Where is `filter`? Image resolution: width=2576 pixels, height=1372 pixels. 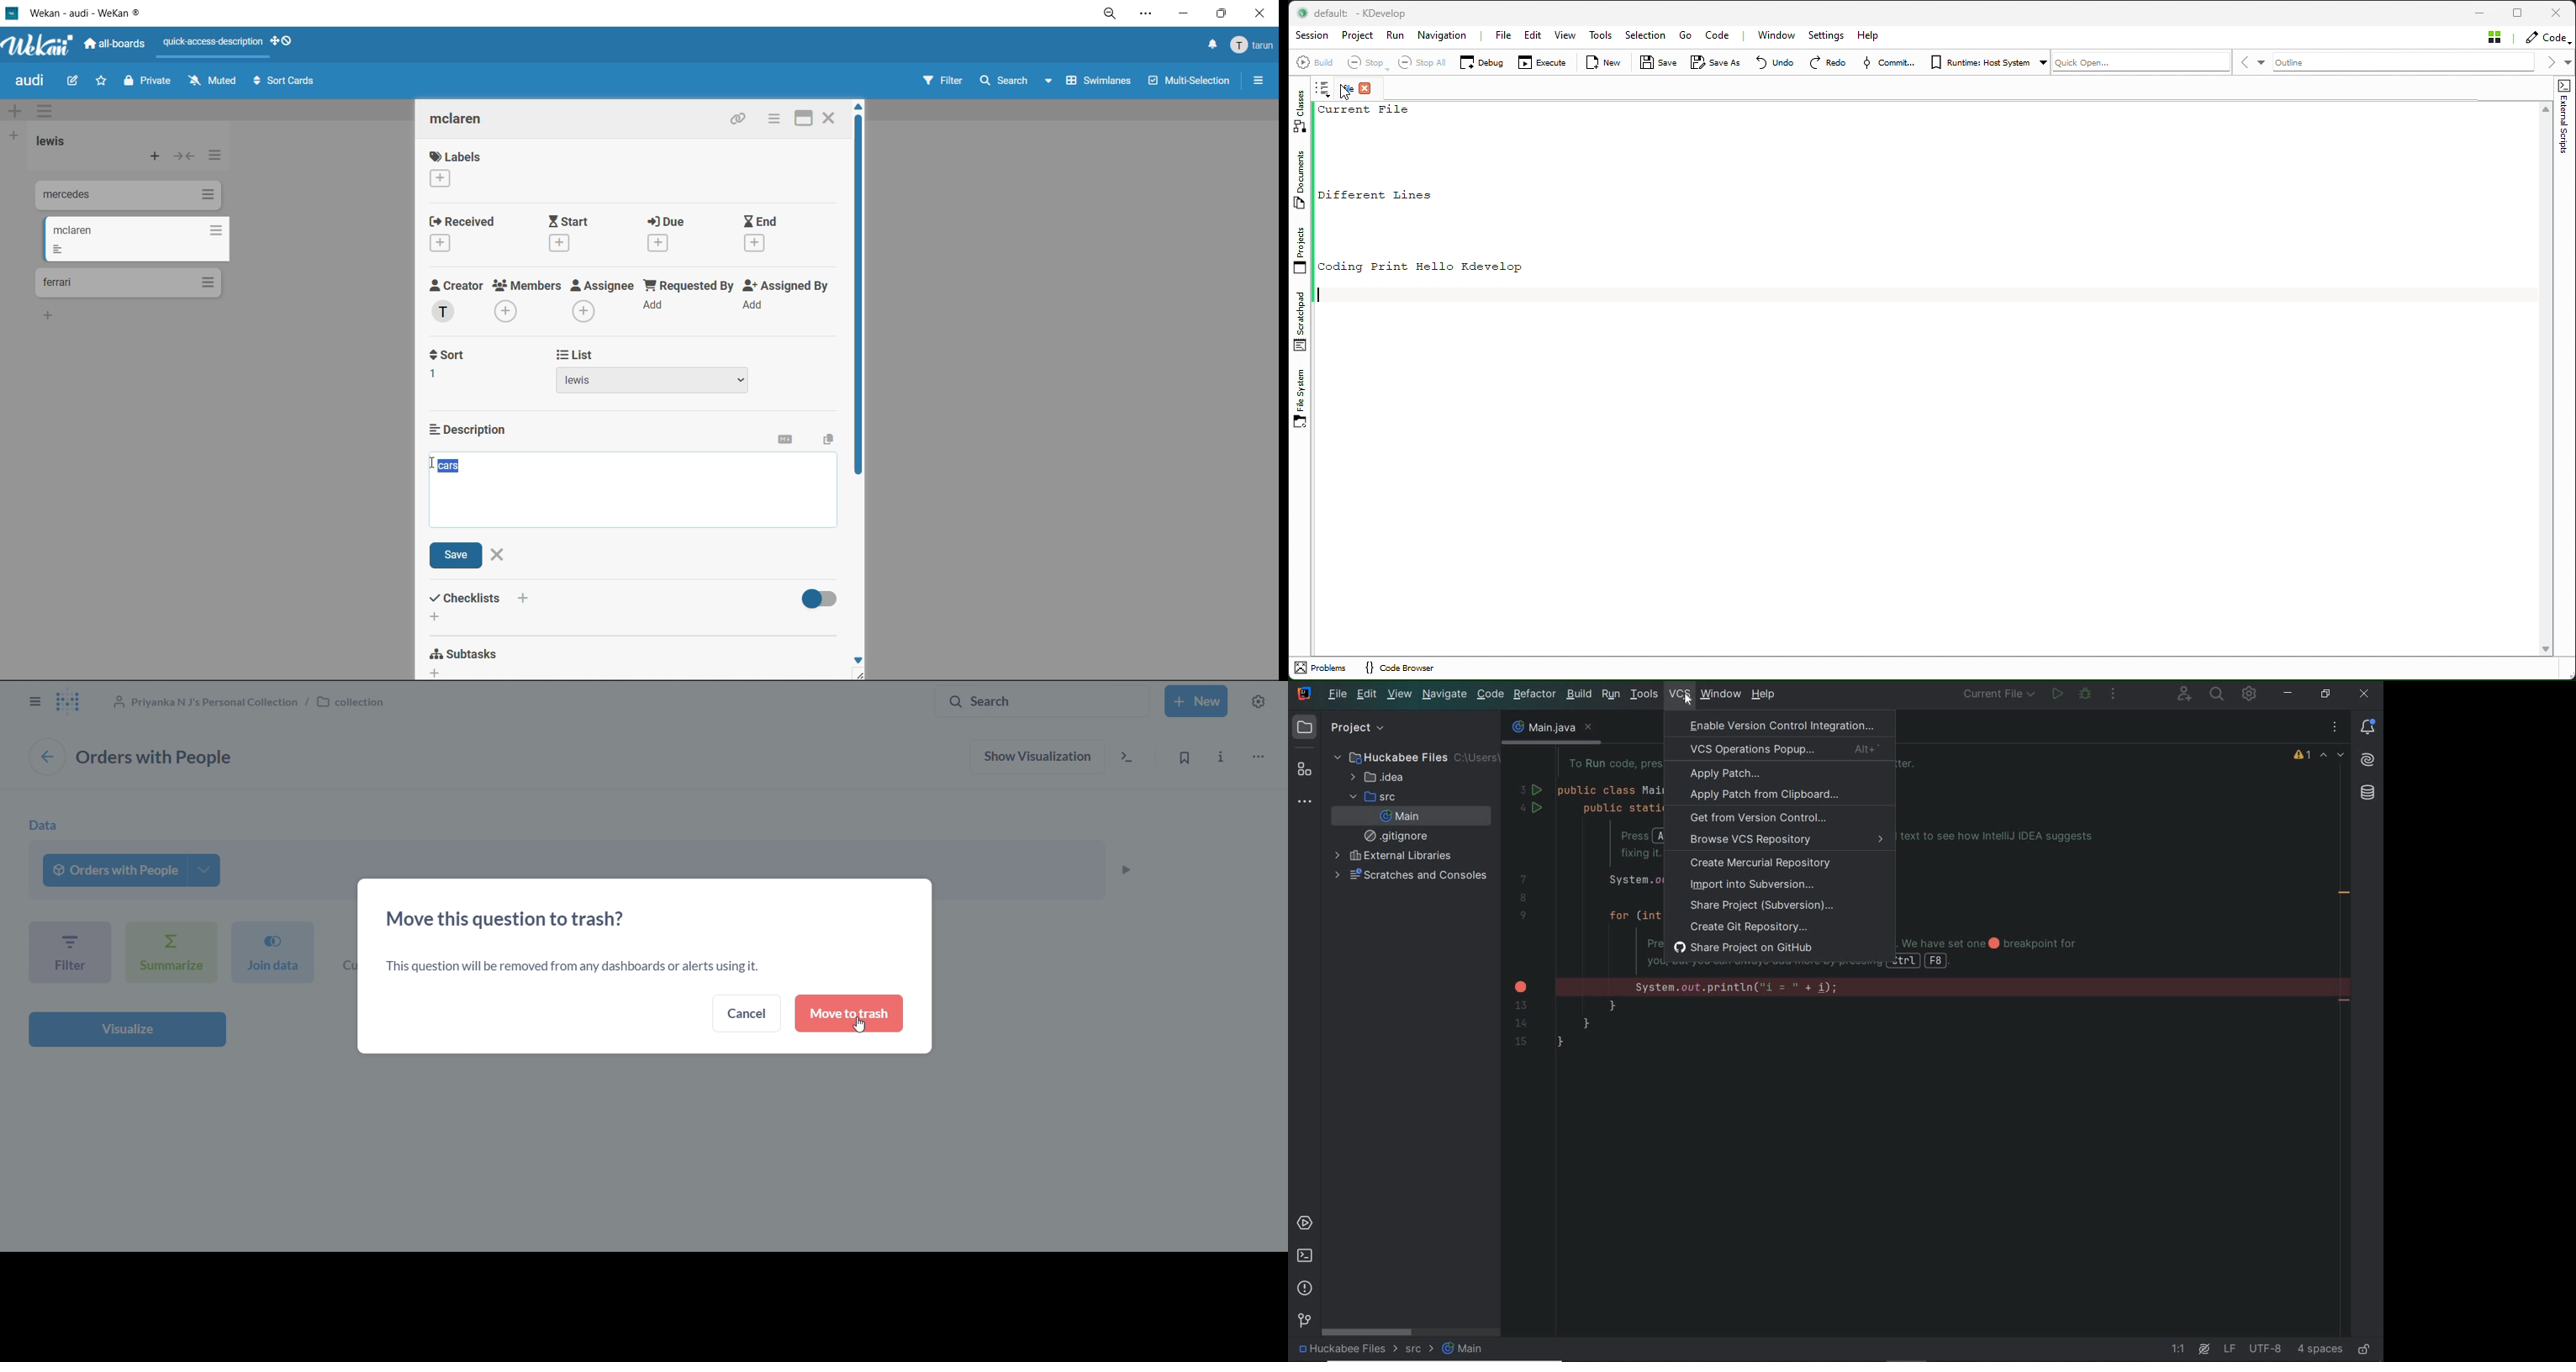 filter is located at coordinates (70, 952).